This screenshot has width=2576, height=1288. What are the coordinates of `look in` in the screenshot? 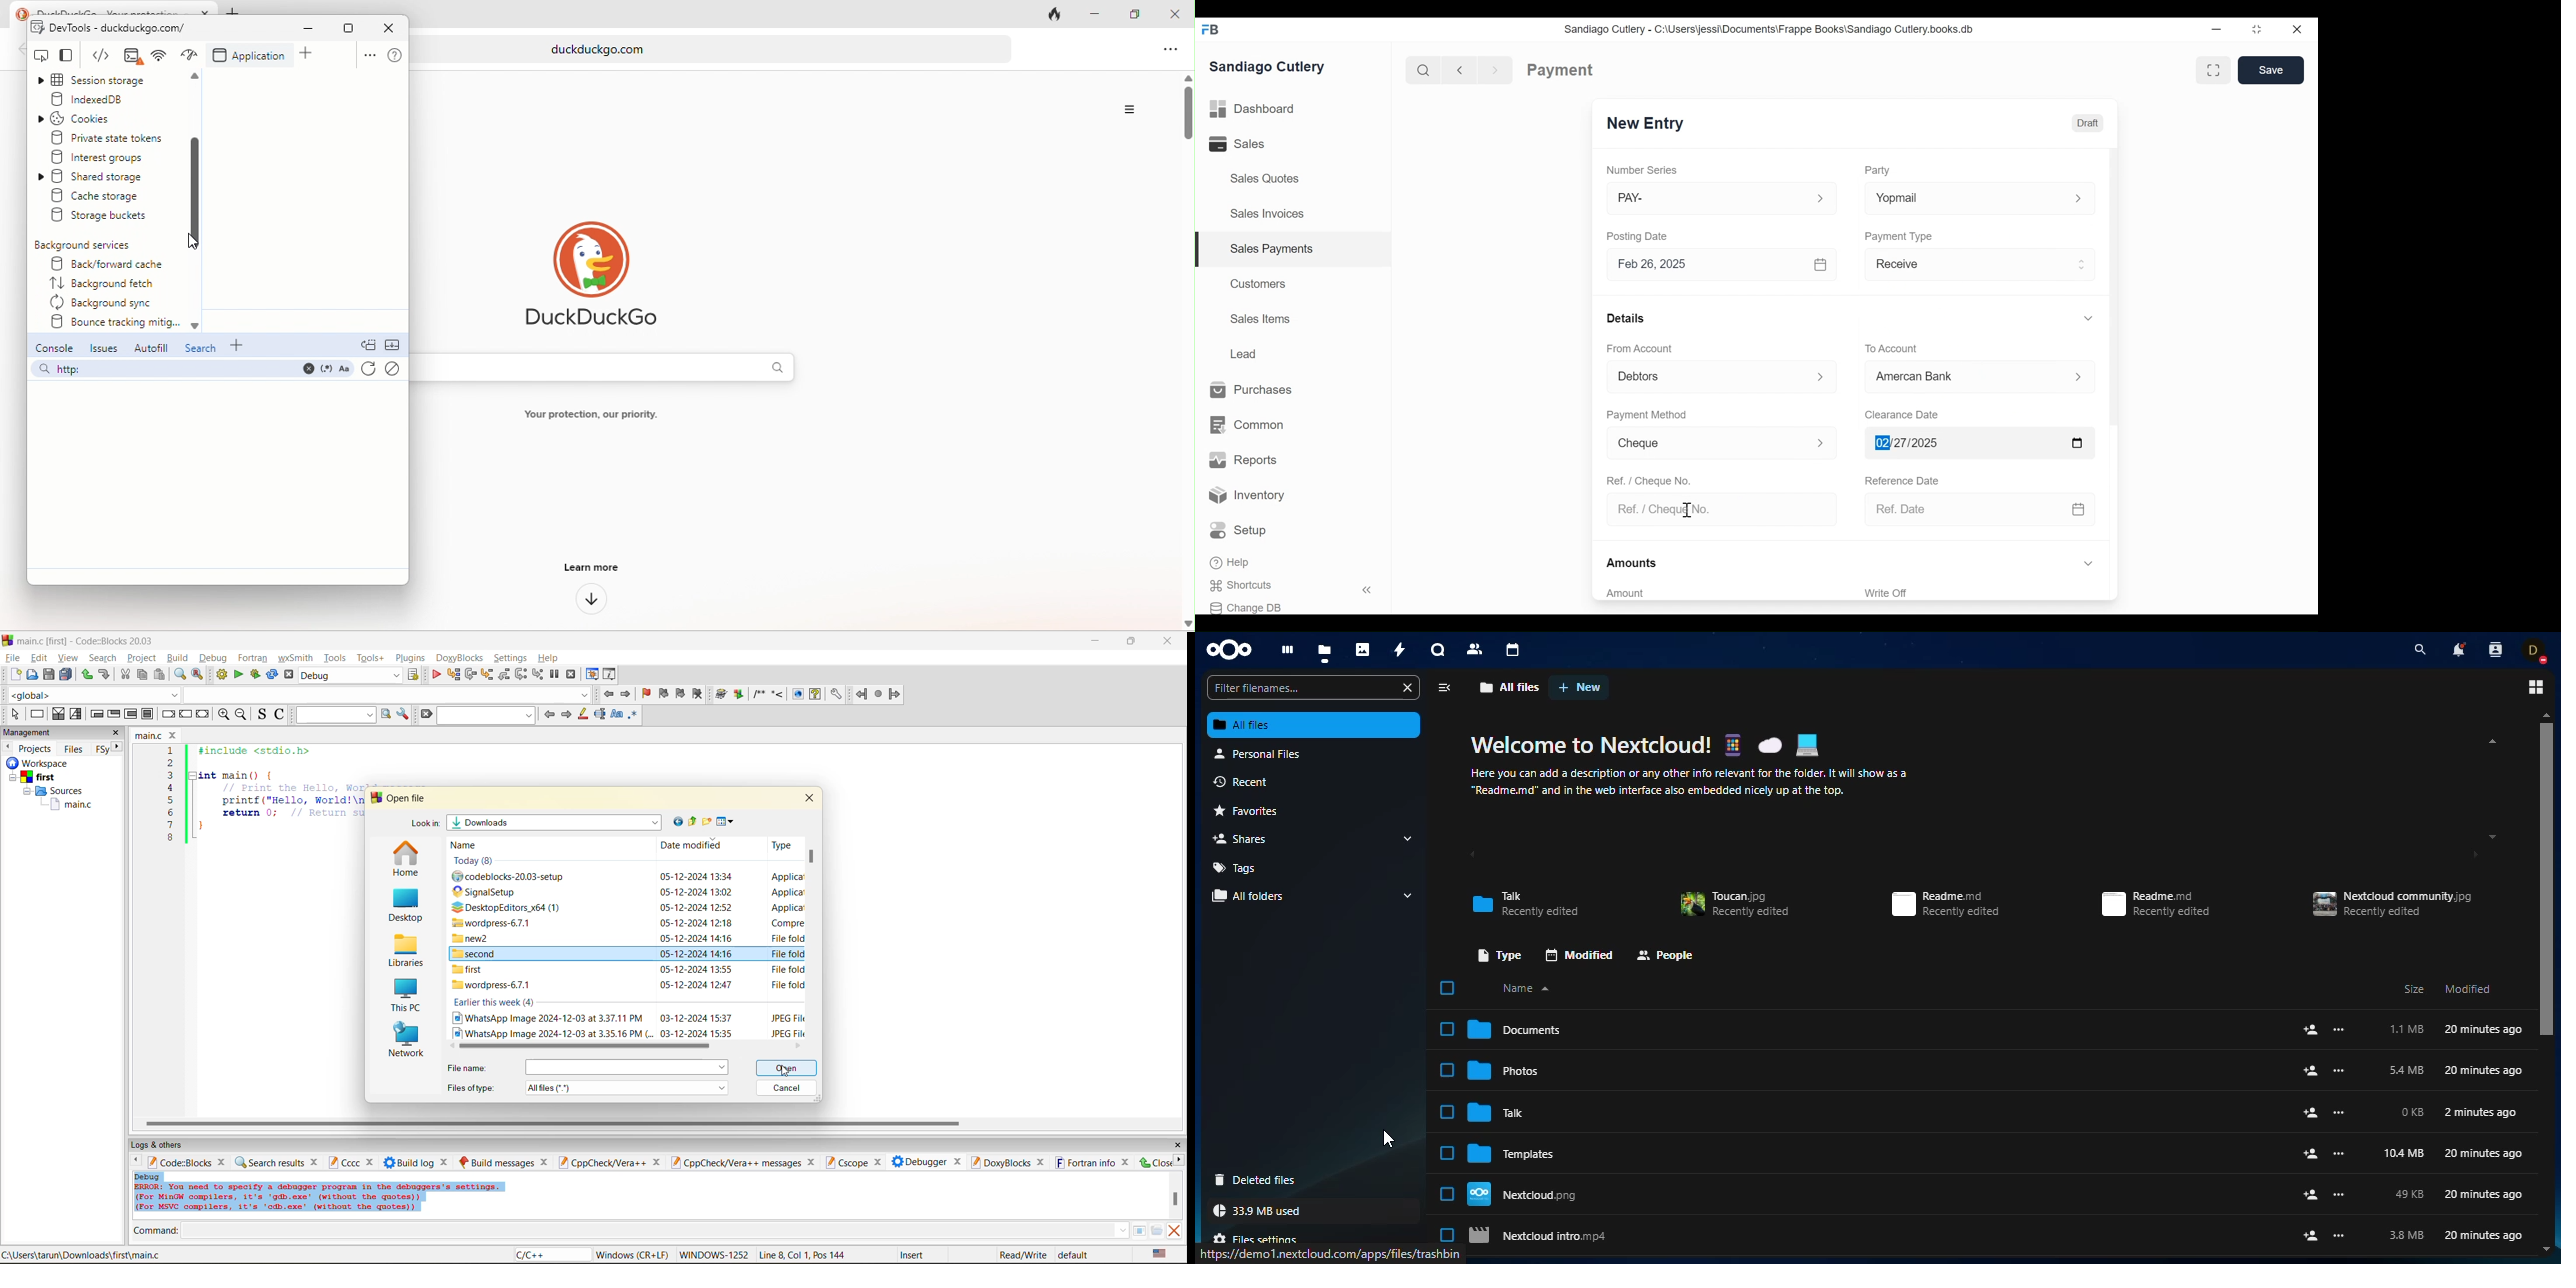 It's located at (425, 825).